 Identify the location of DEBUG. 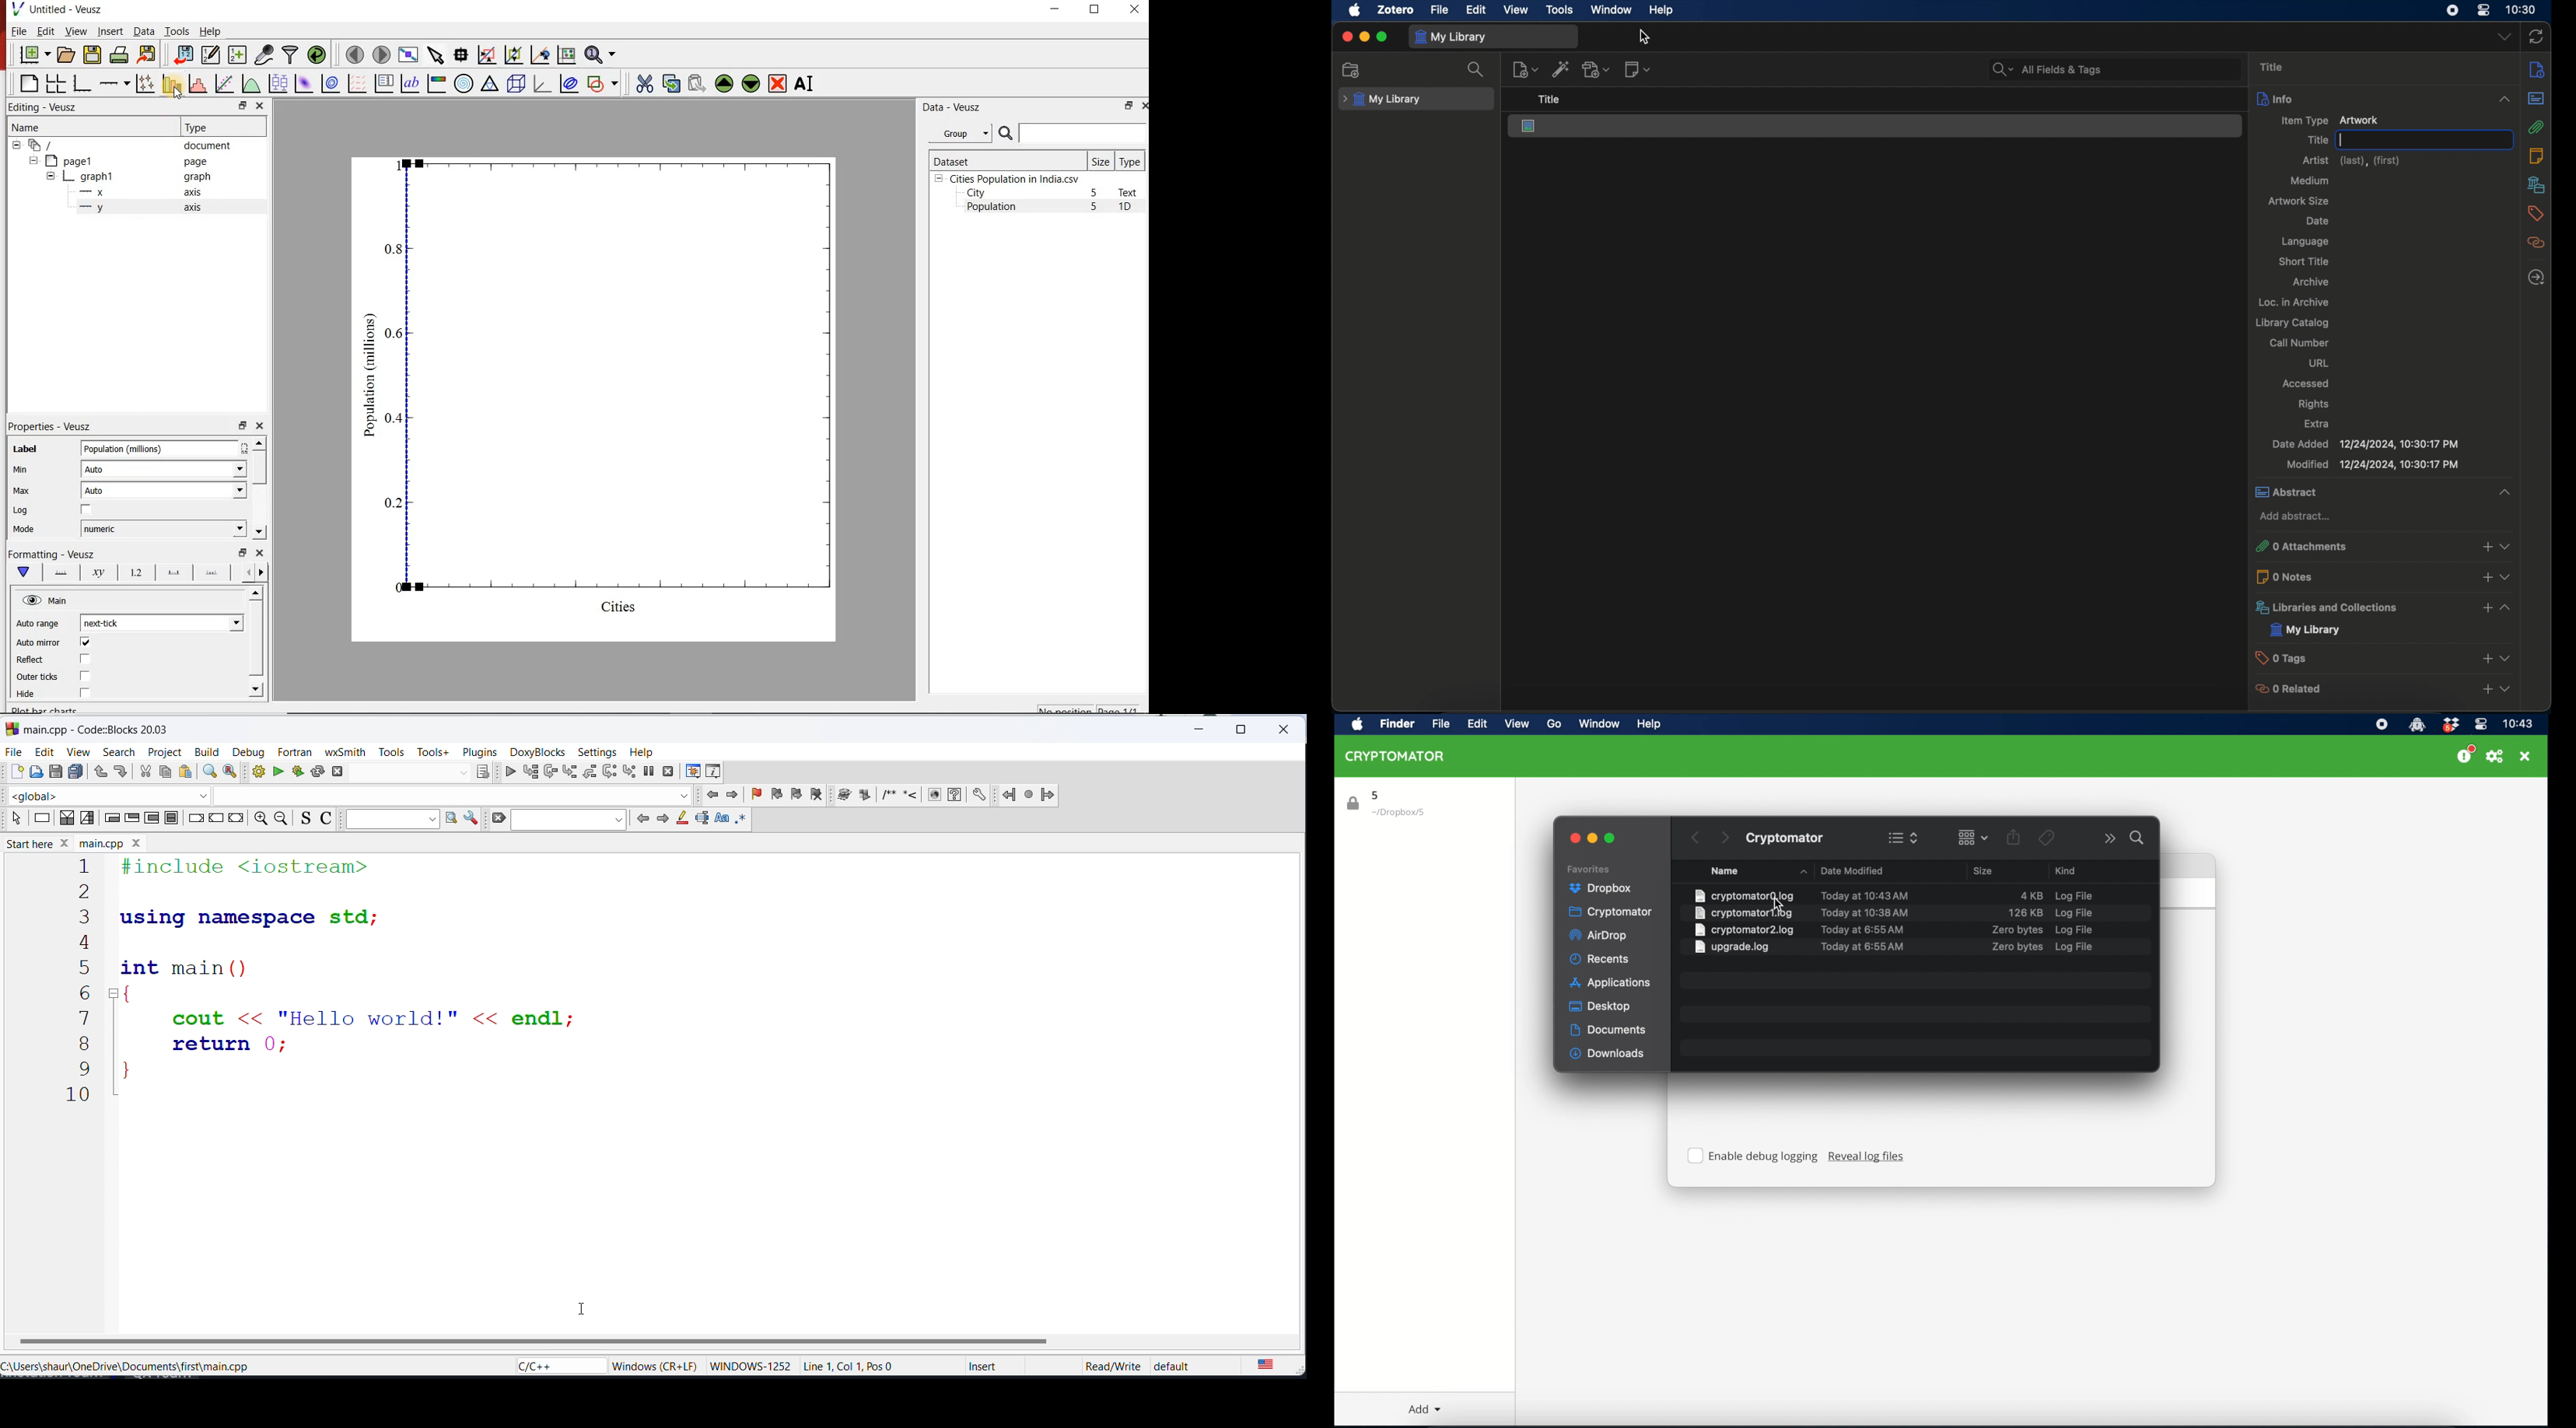
(507, 773).